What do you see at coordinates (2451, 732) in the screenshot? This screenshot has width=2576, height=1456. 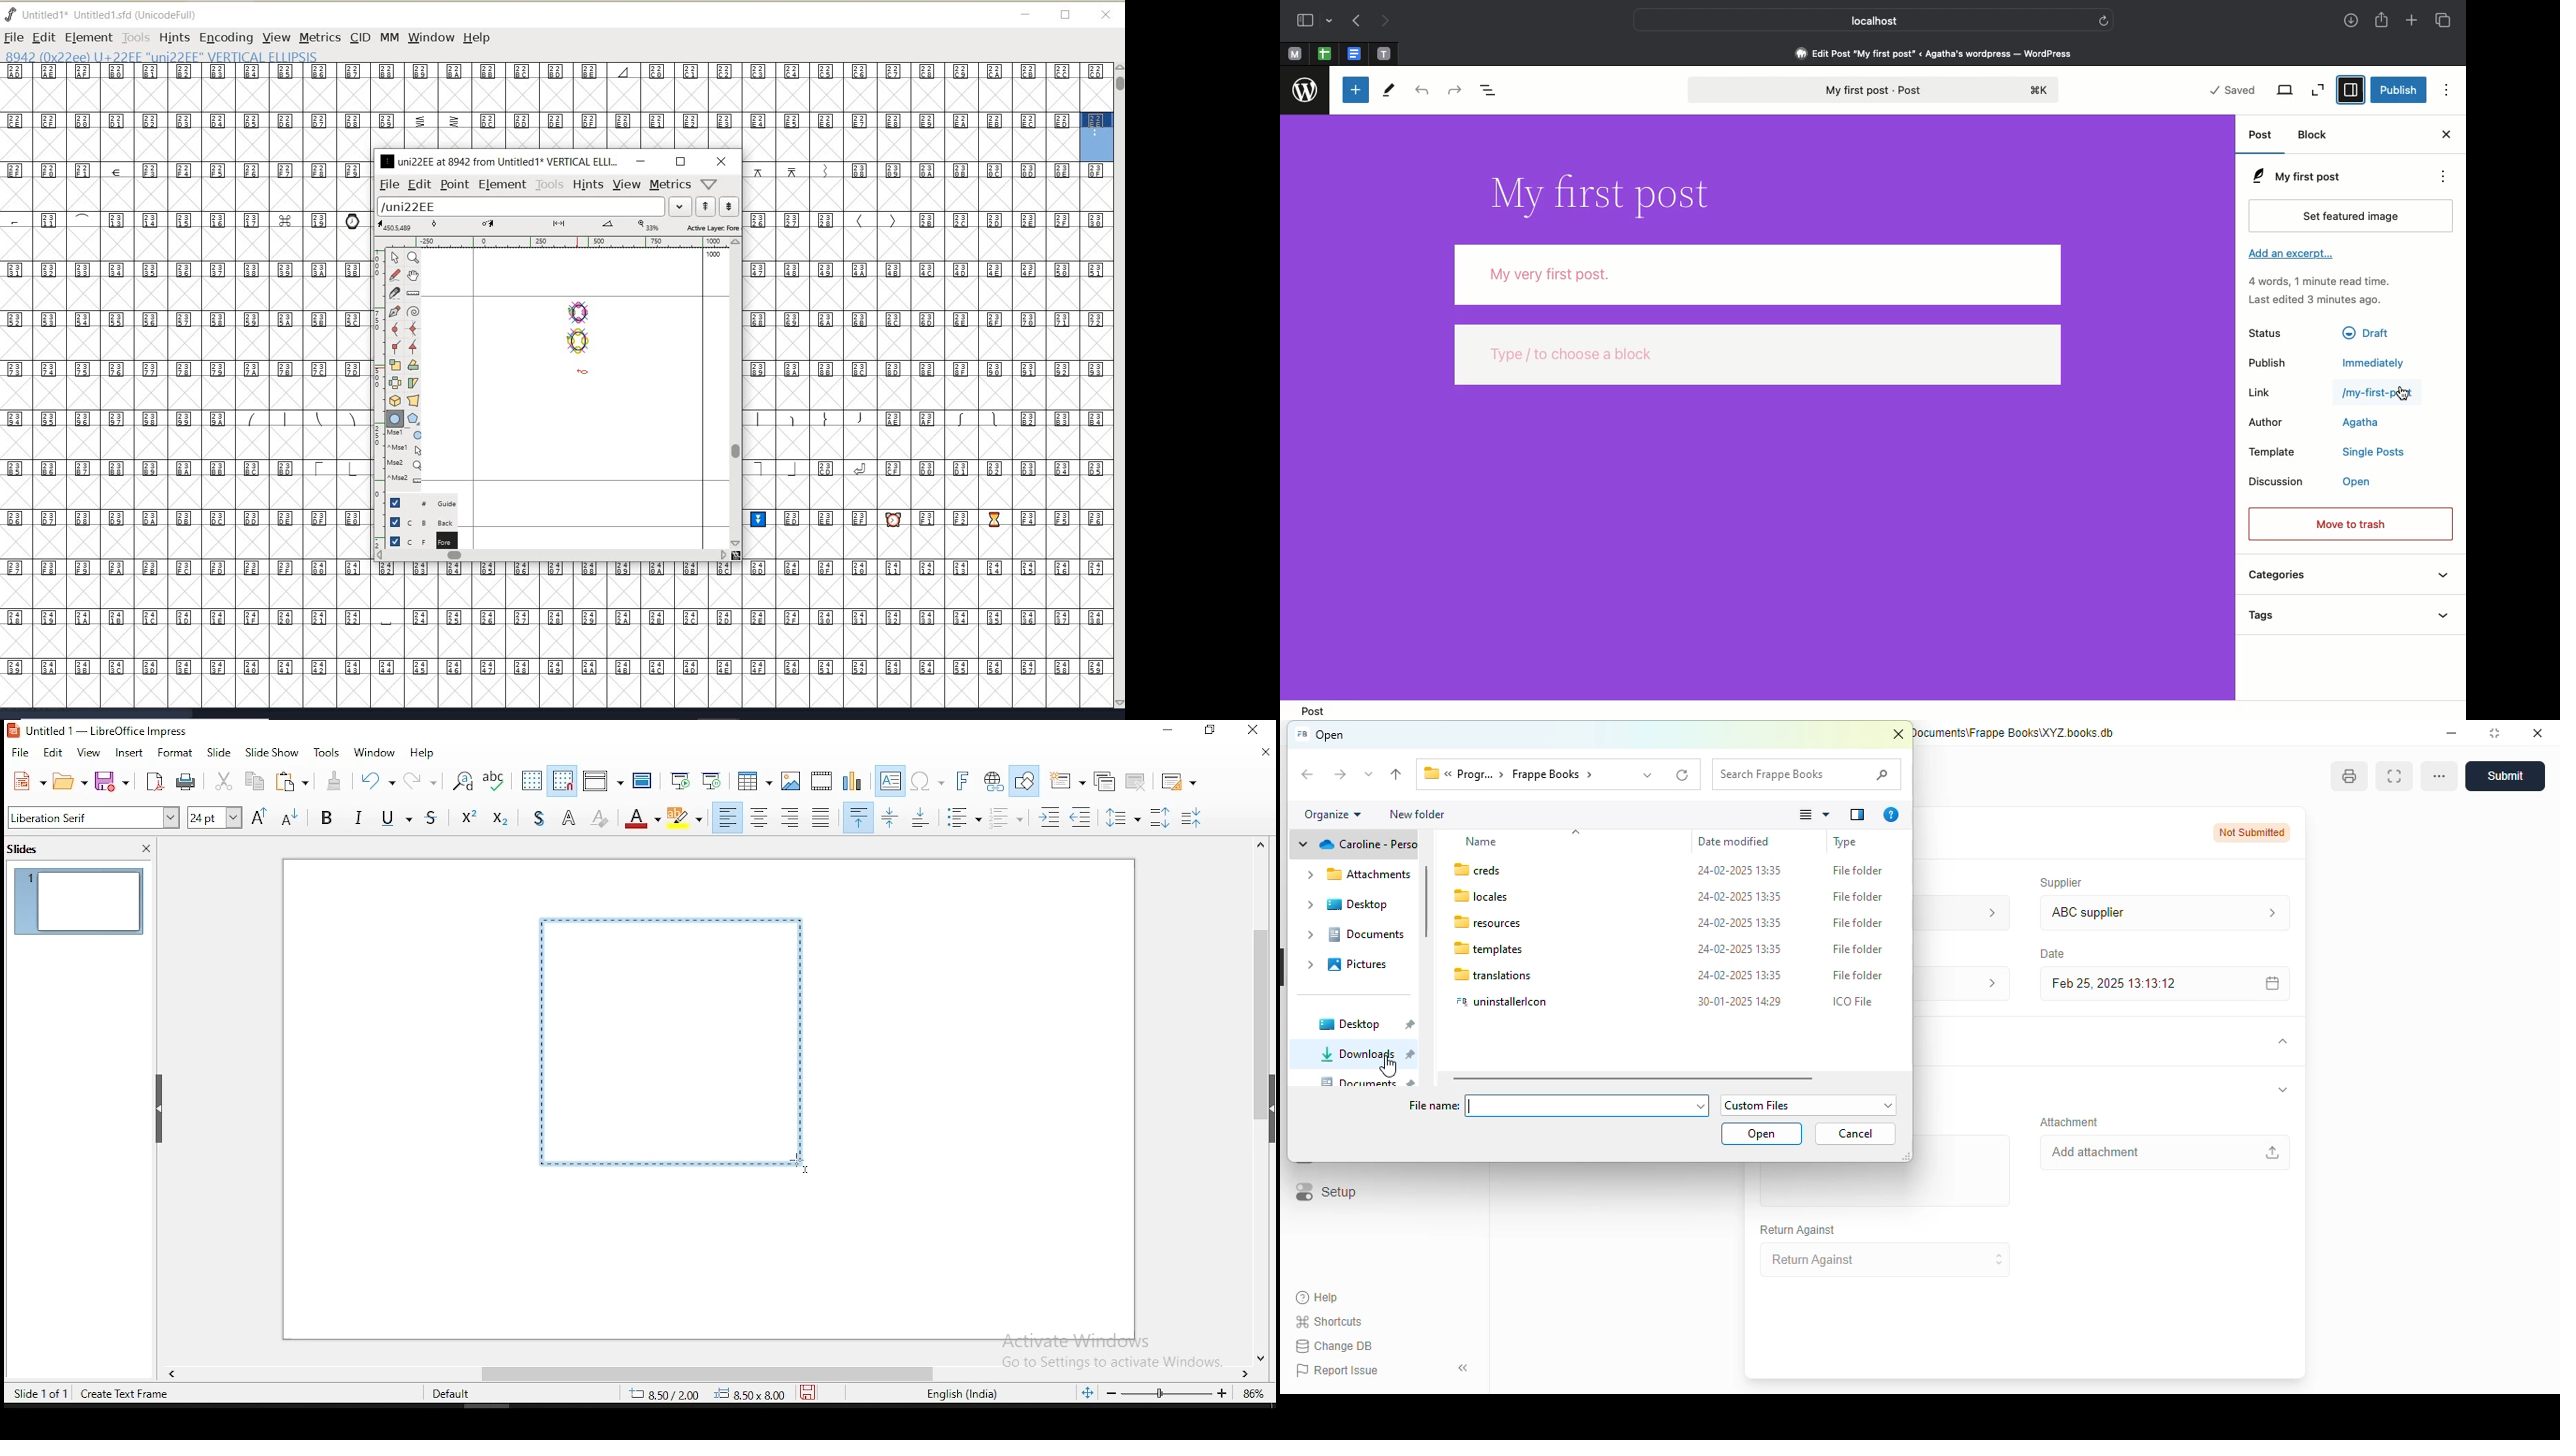 I see `minimize` at bounding box center [2451, 732].